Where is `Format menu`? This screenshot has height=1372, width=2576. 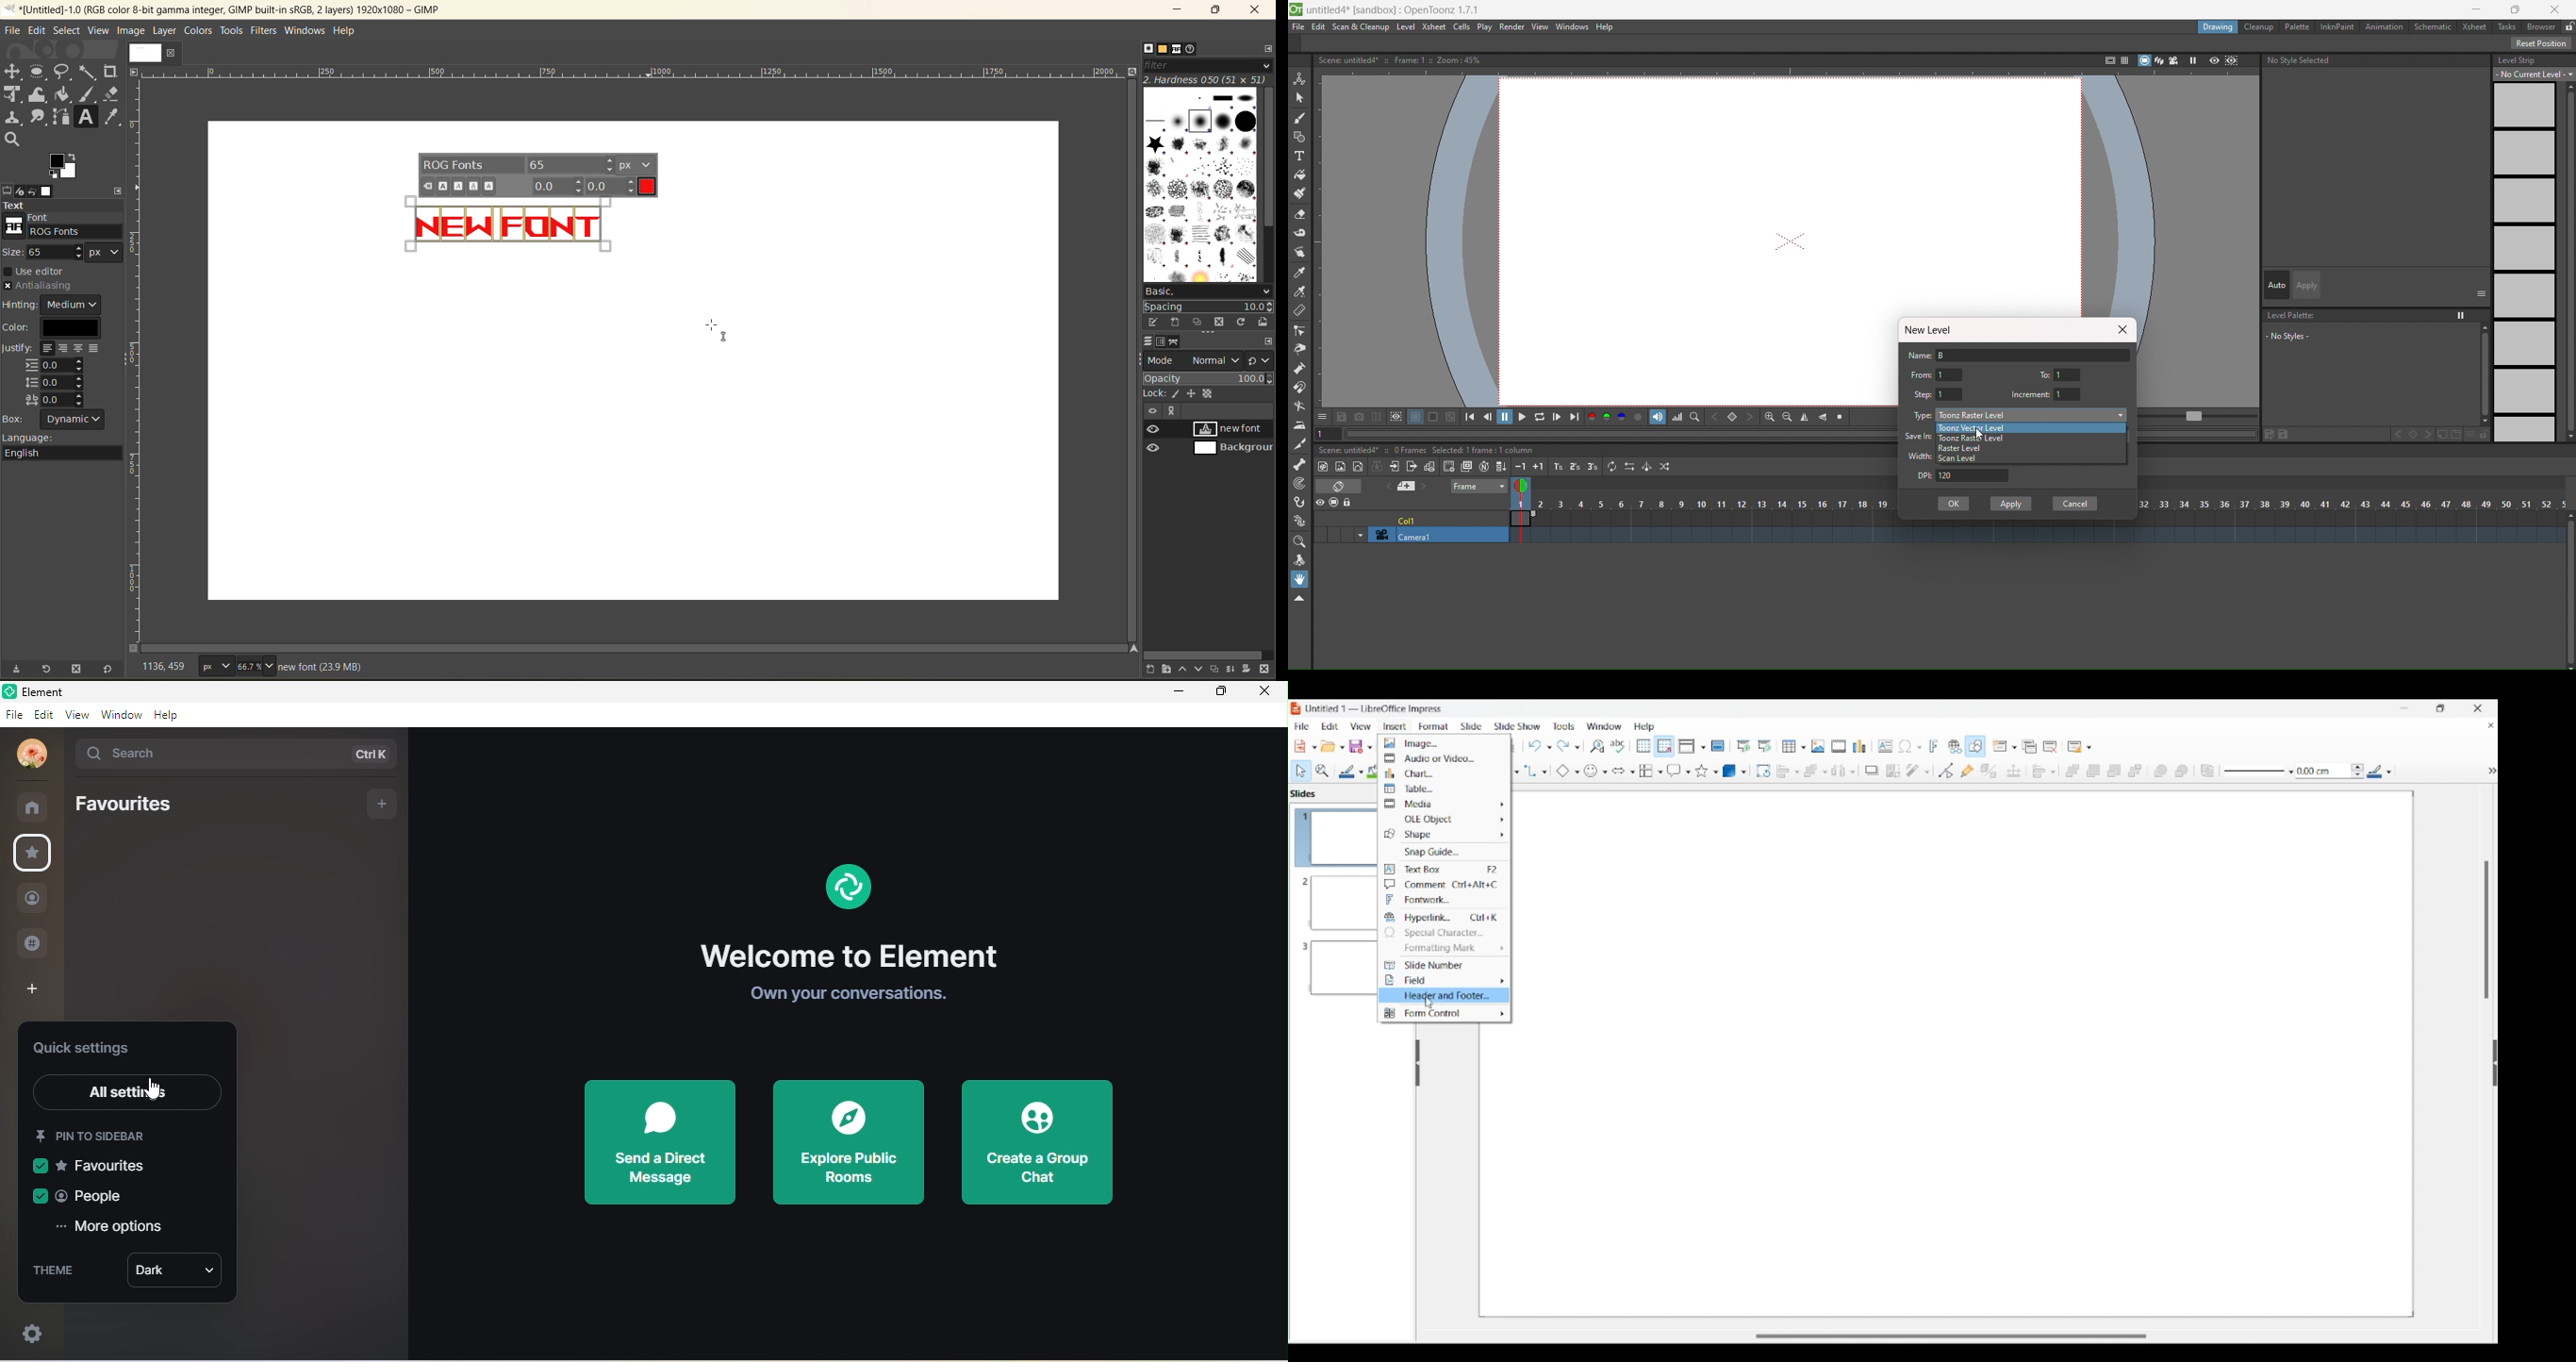 Format menu is located at coordinates (1434, 726).